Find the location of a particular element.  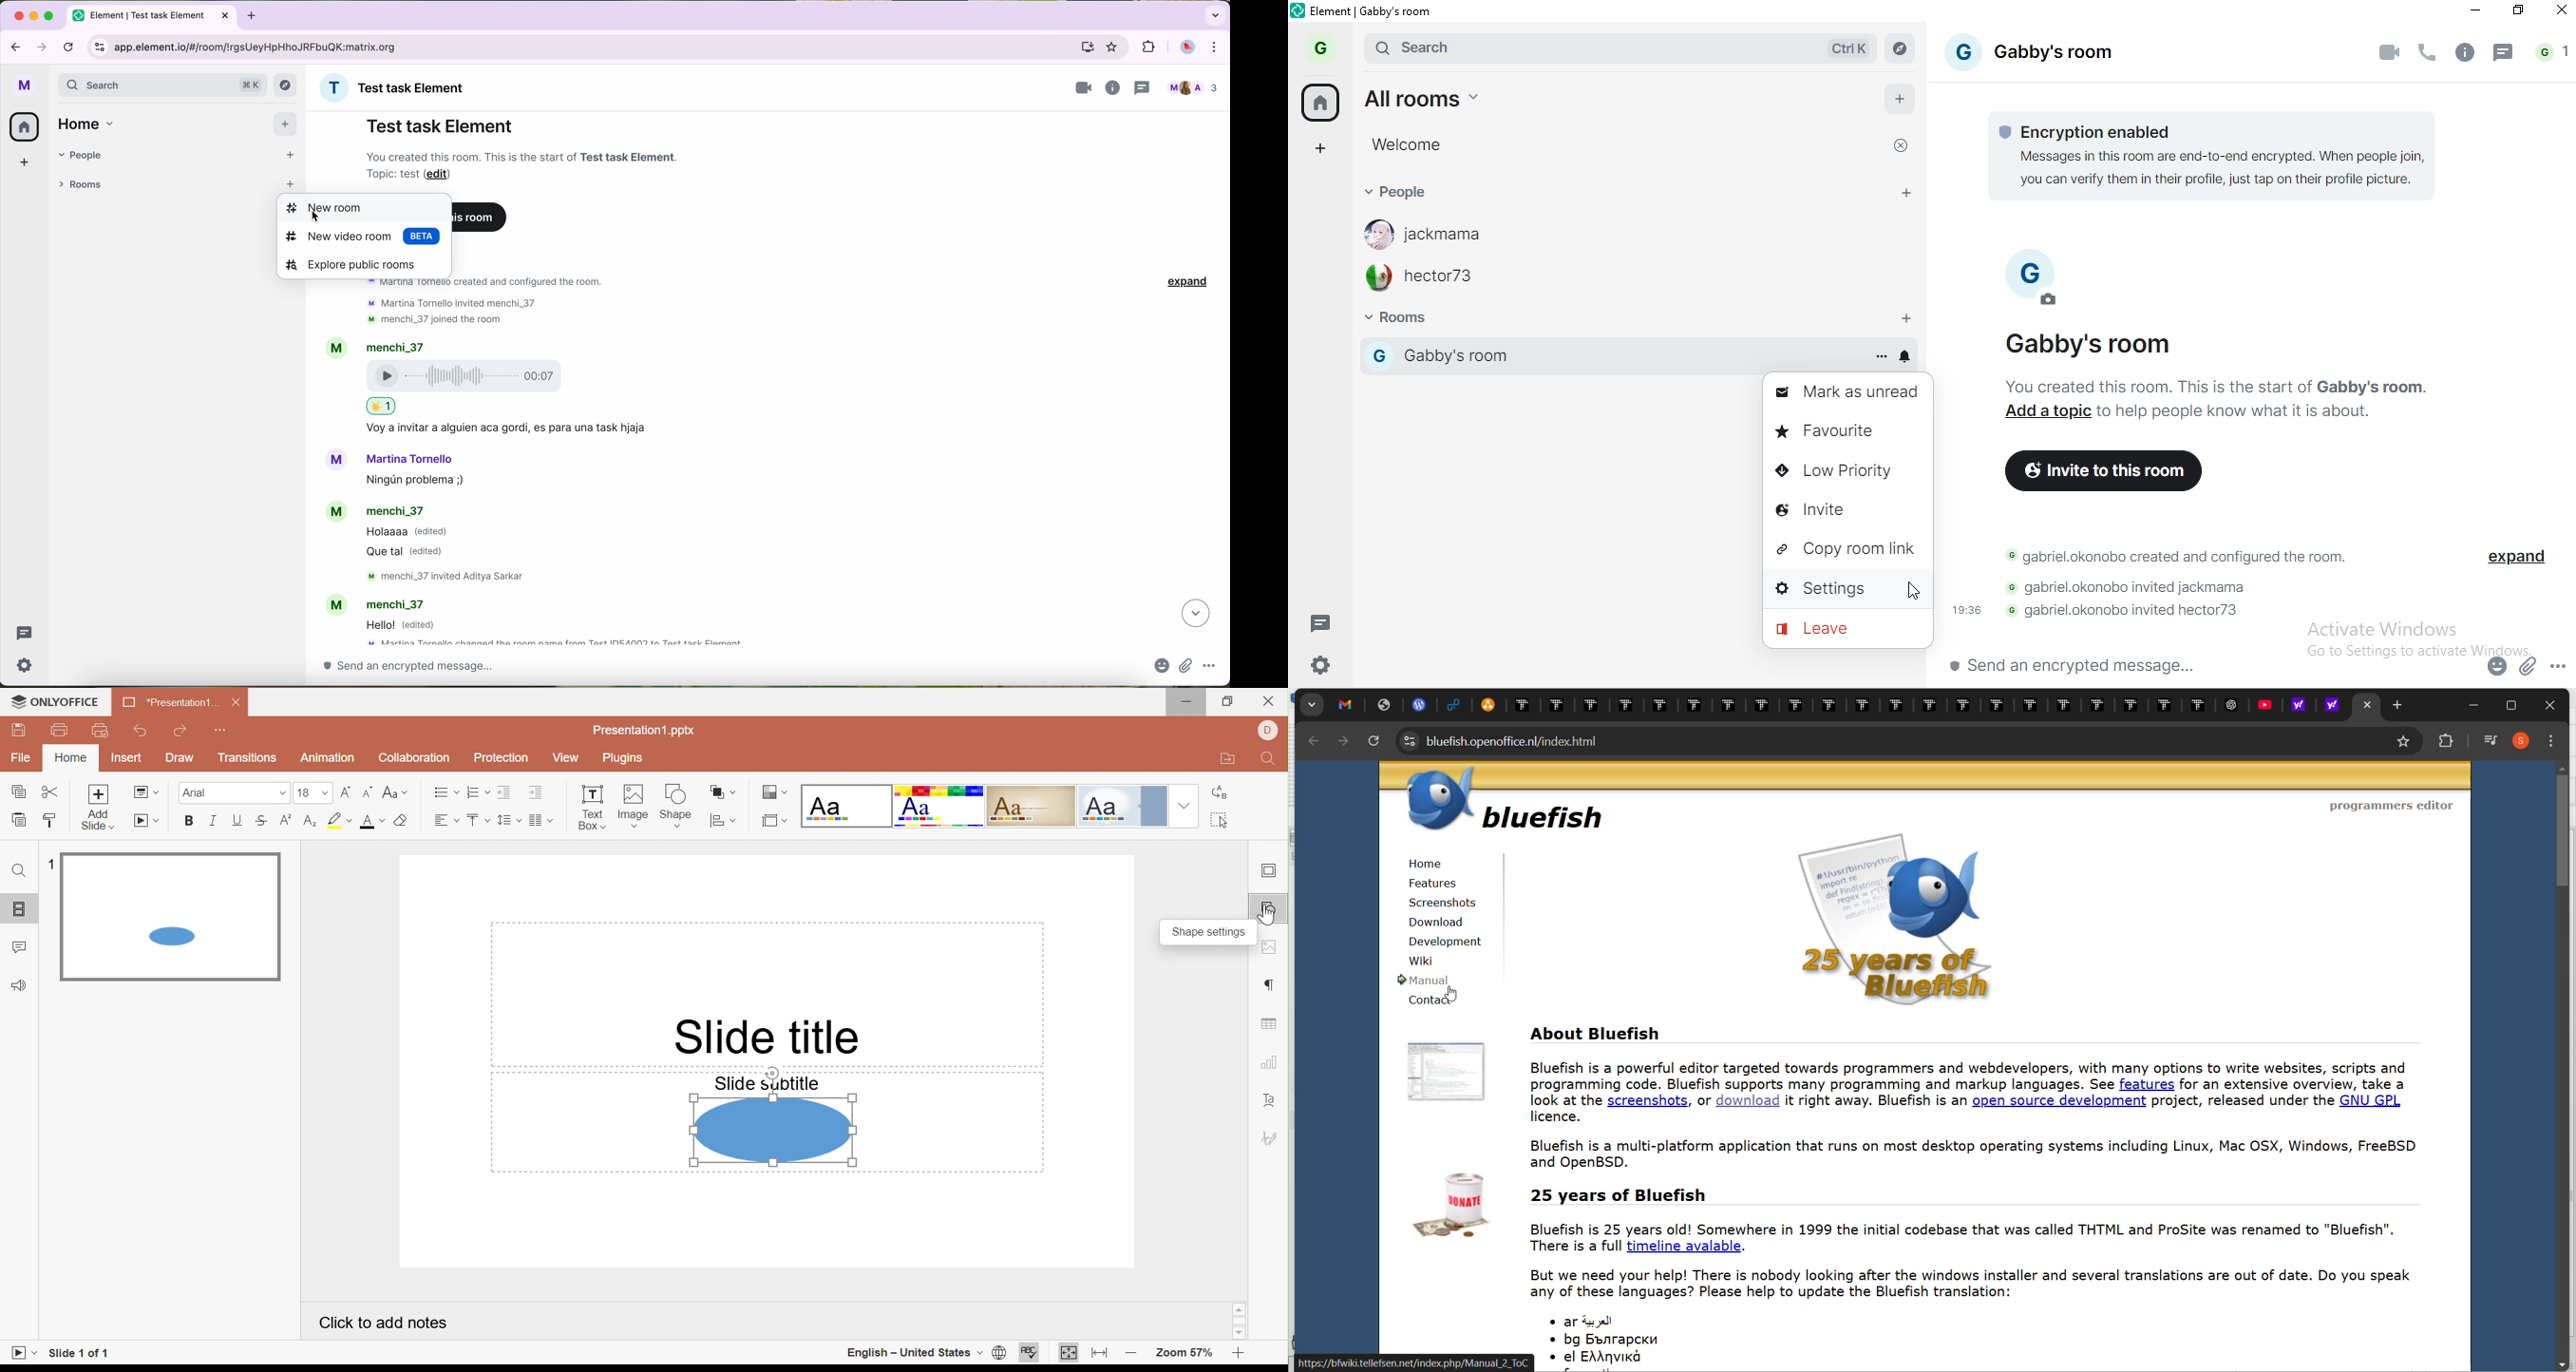

people is located at coordinates (1193, 88).